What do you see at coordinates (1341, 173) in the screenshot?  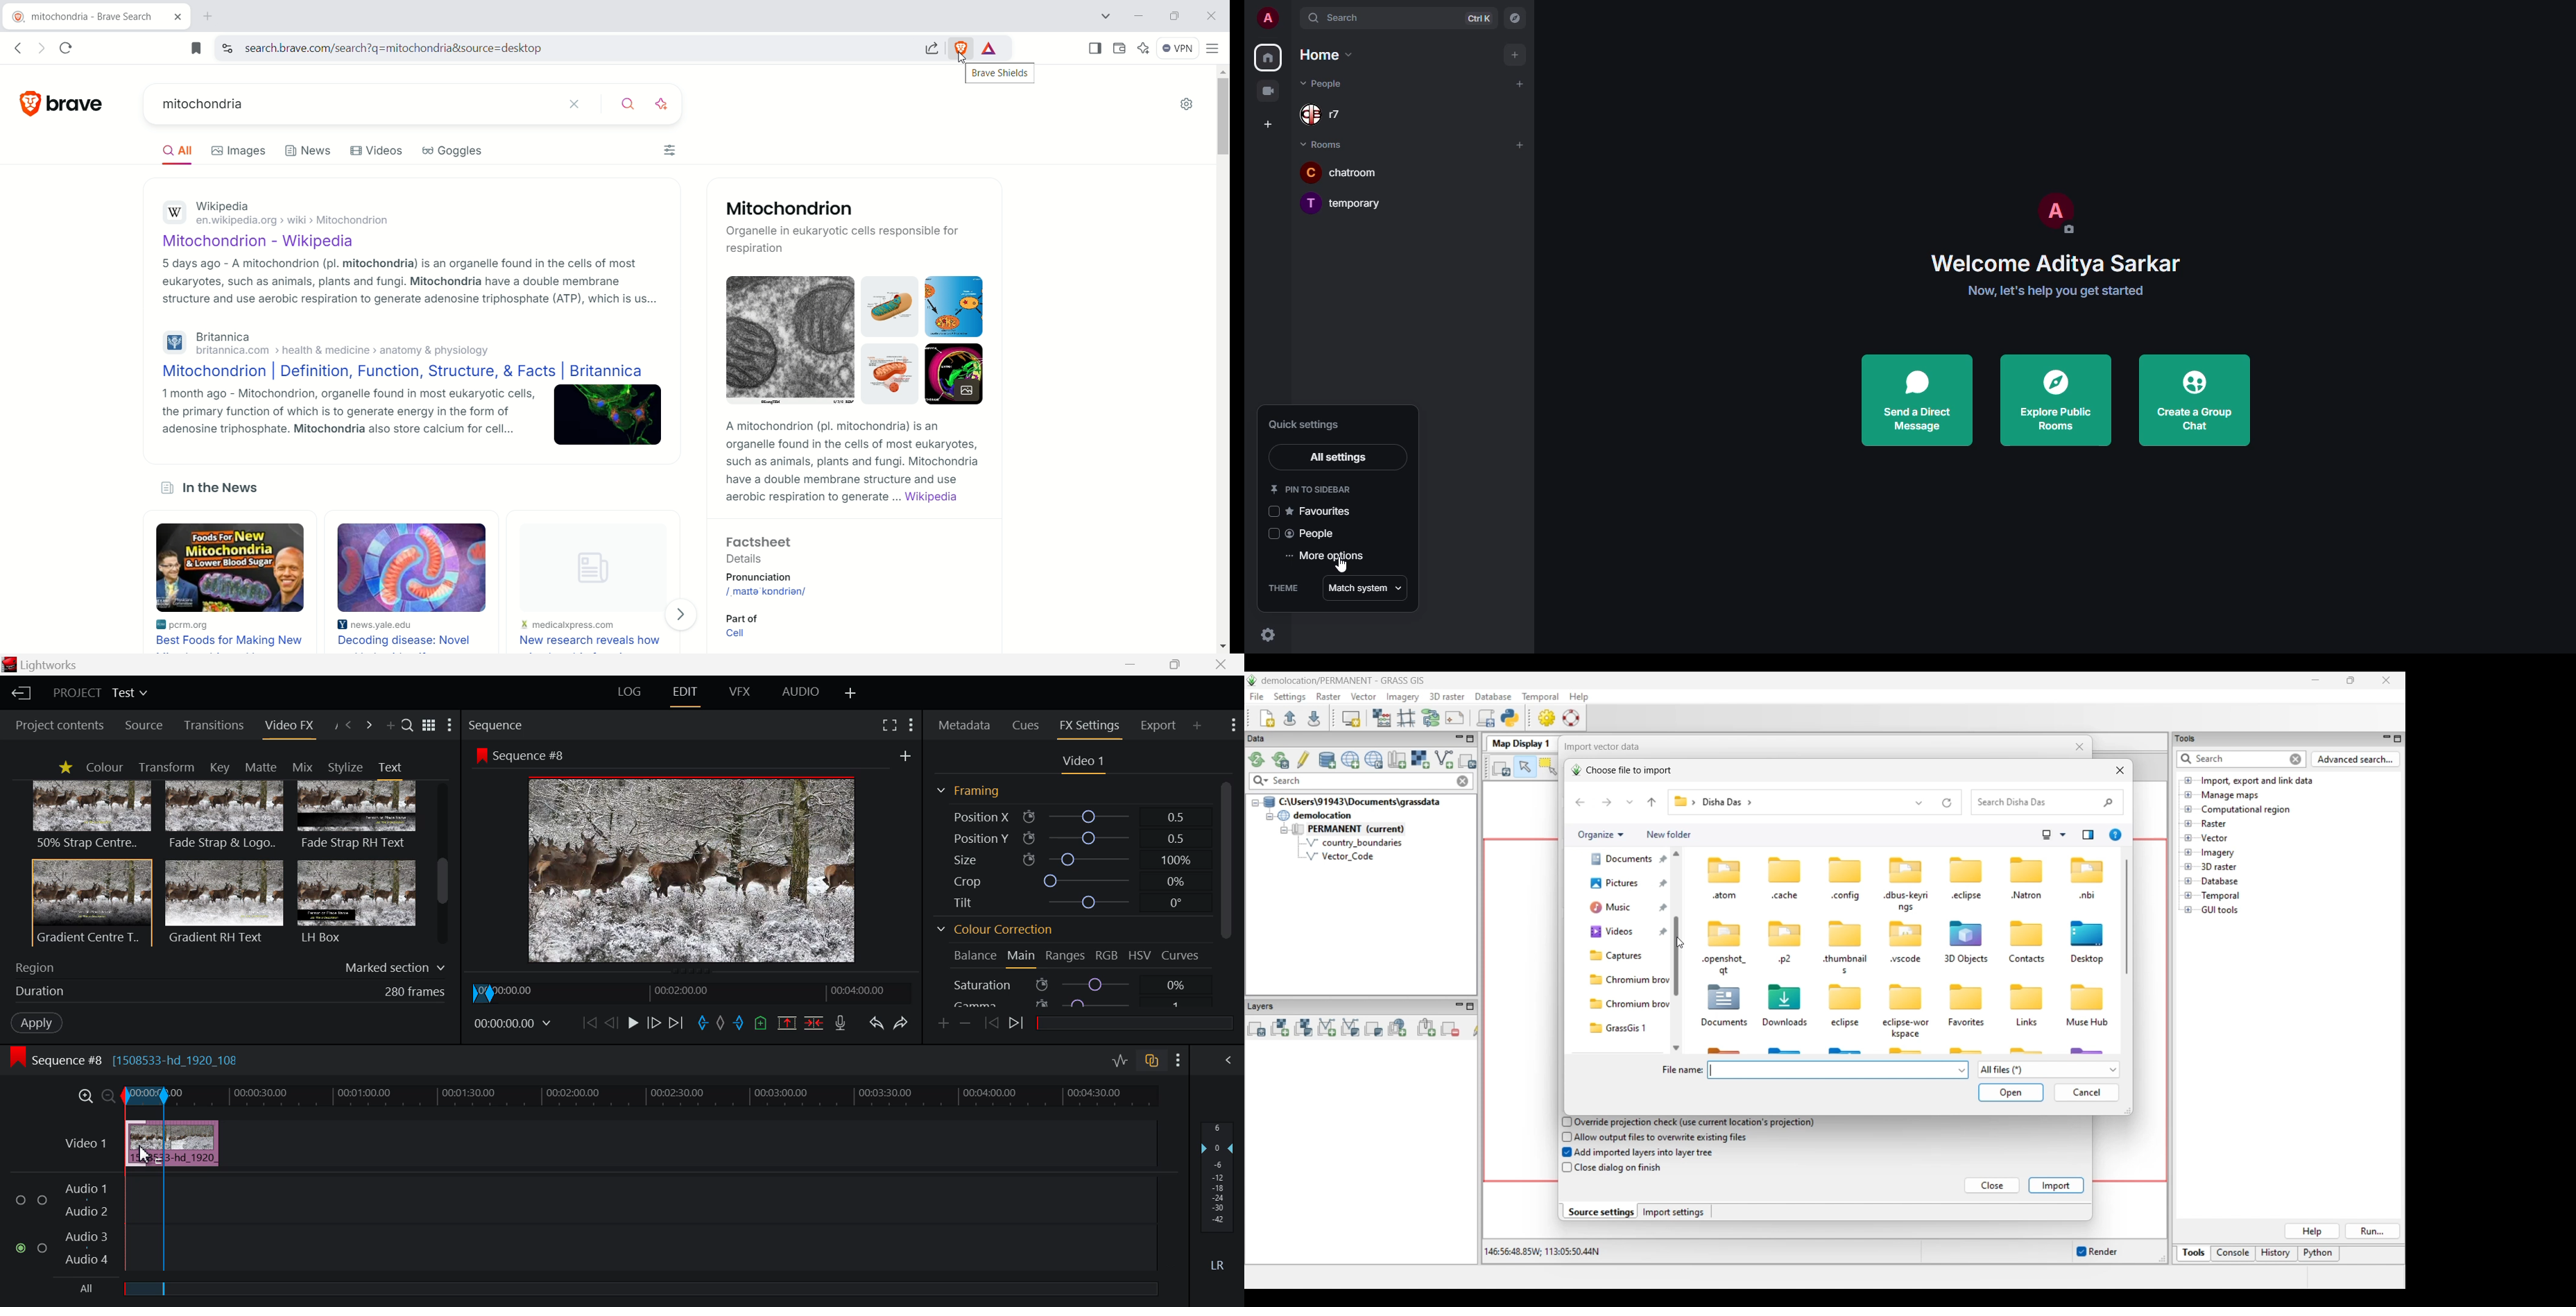 I see `room` at bounding box center [1341, 173].